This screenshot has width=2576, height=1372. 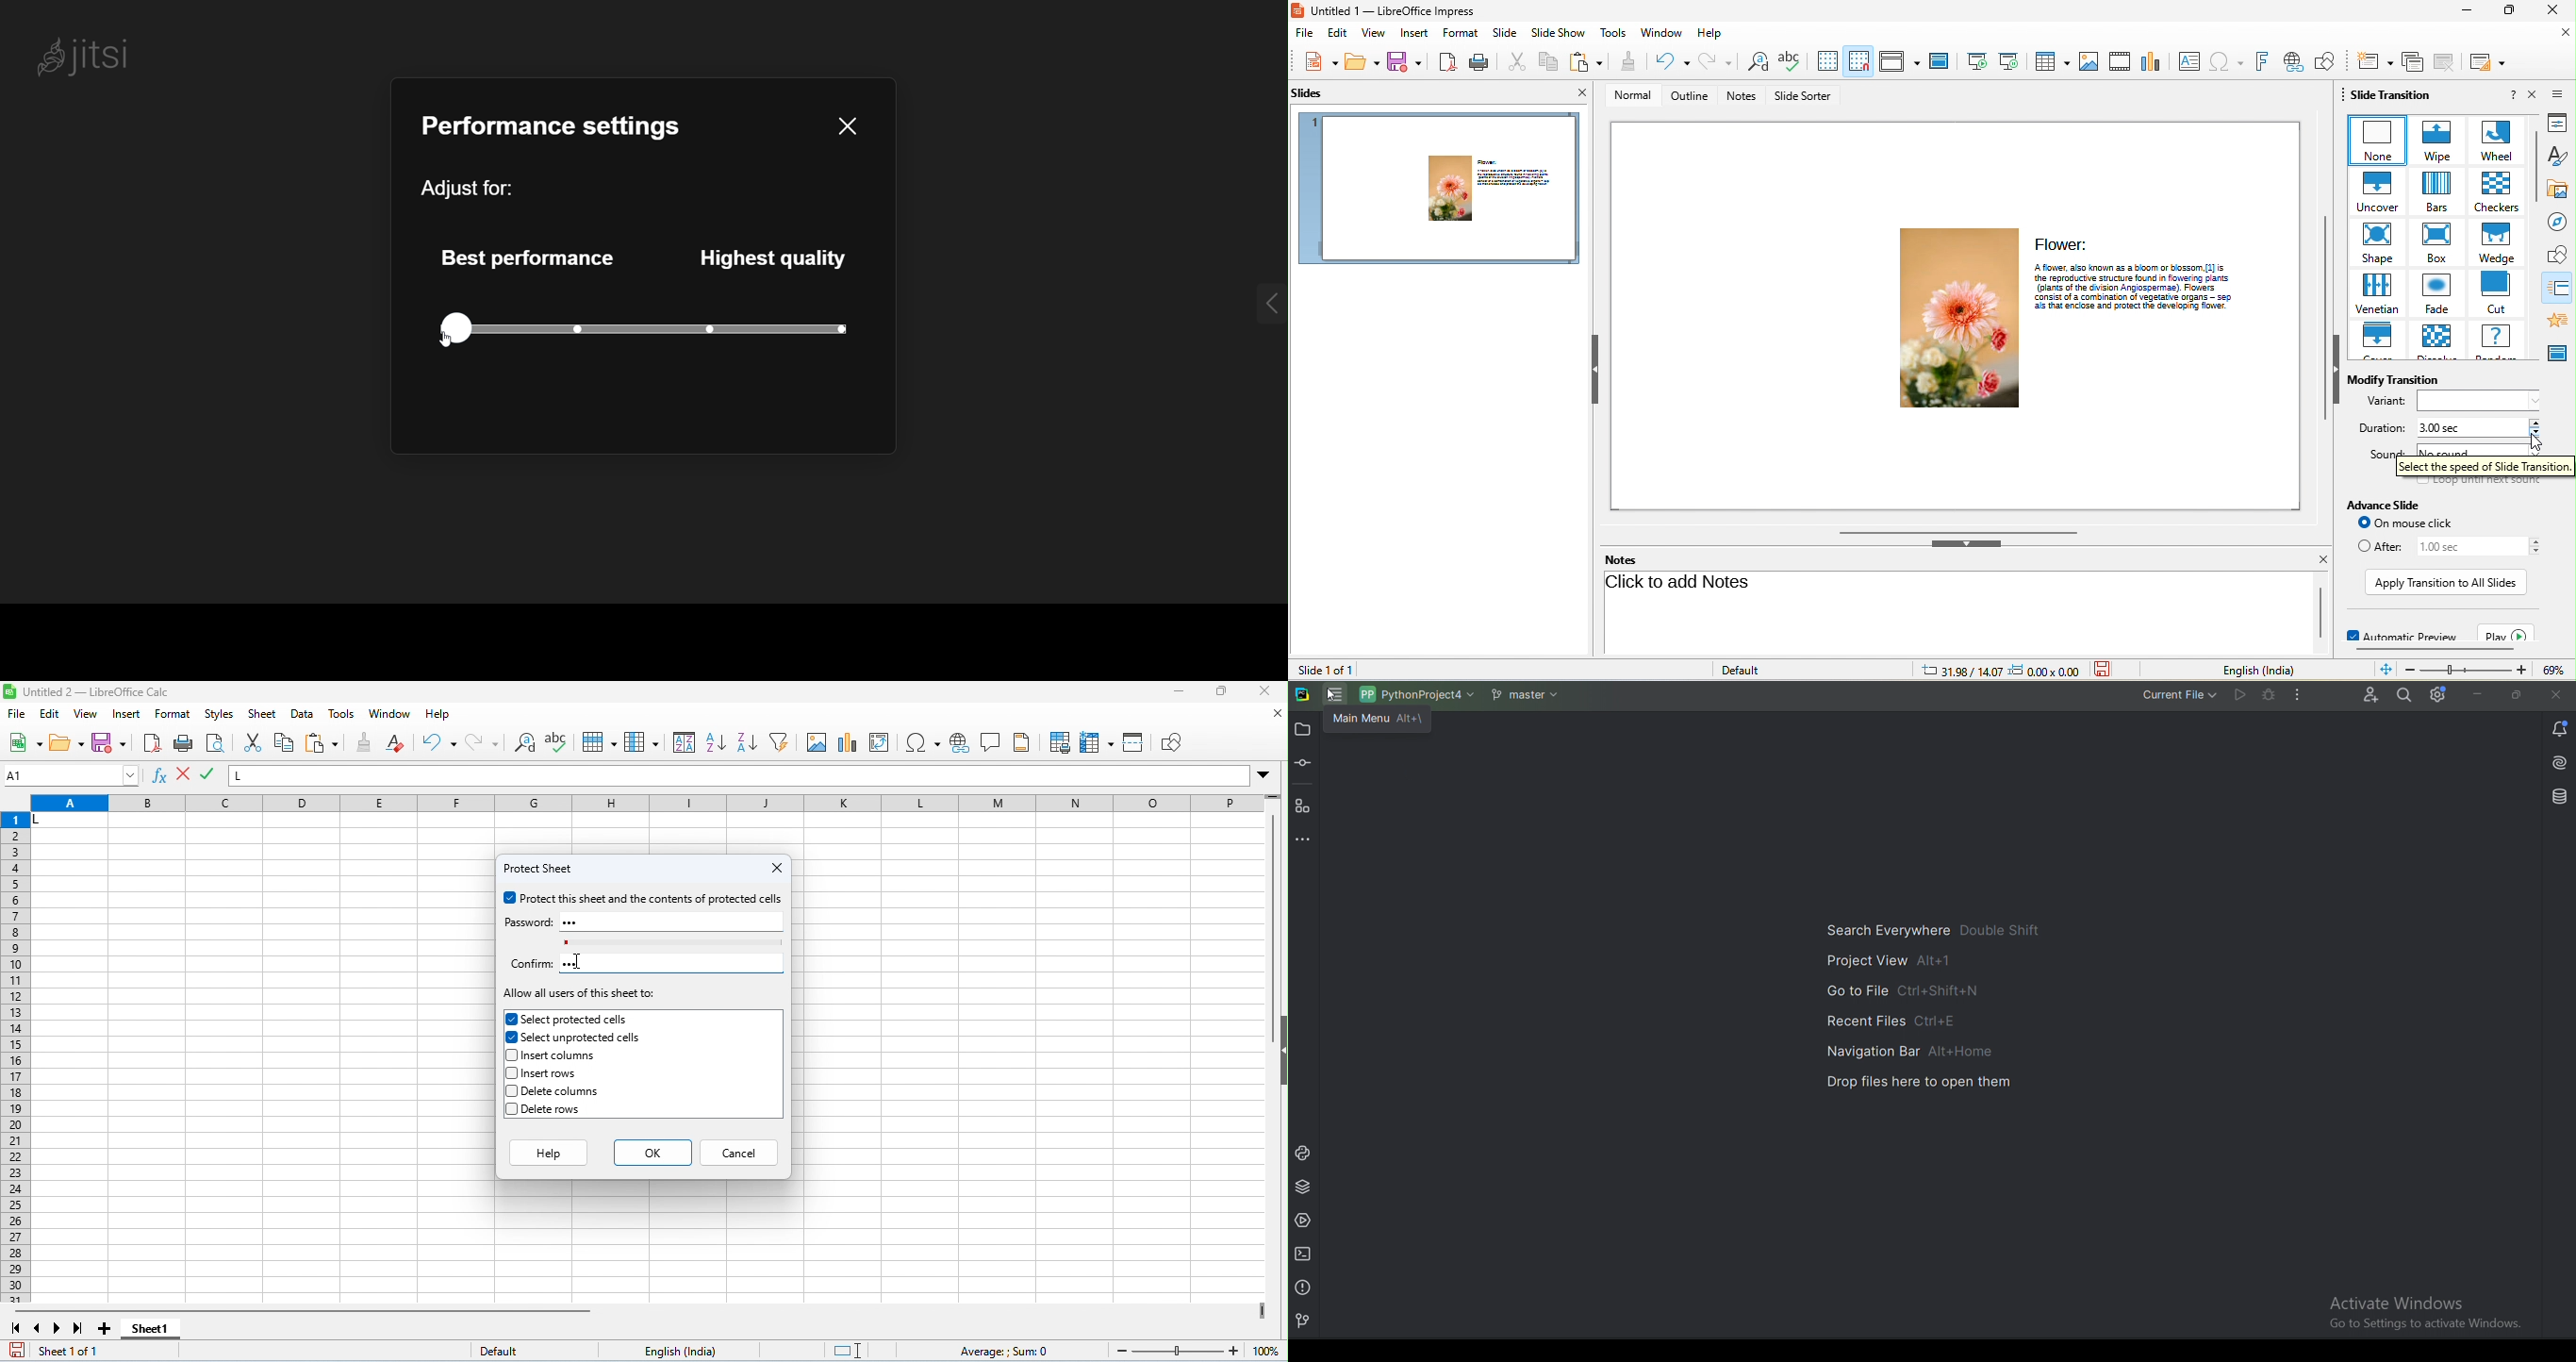 What do you see at coordinates (641, 741) in the screenshot?
I see `column` at bounding box center [641, 741].